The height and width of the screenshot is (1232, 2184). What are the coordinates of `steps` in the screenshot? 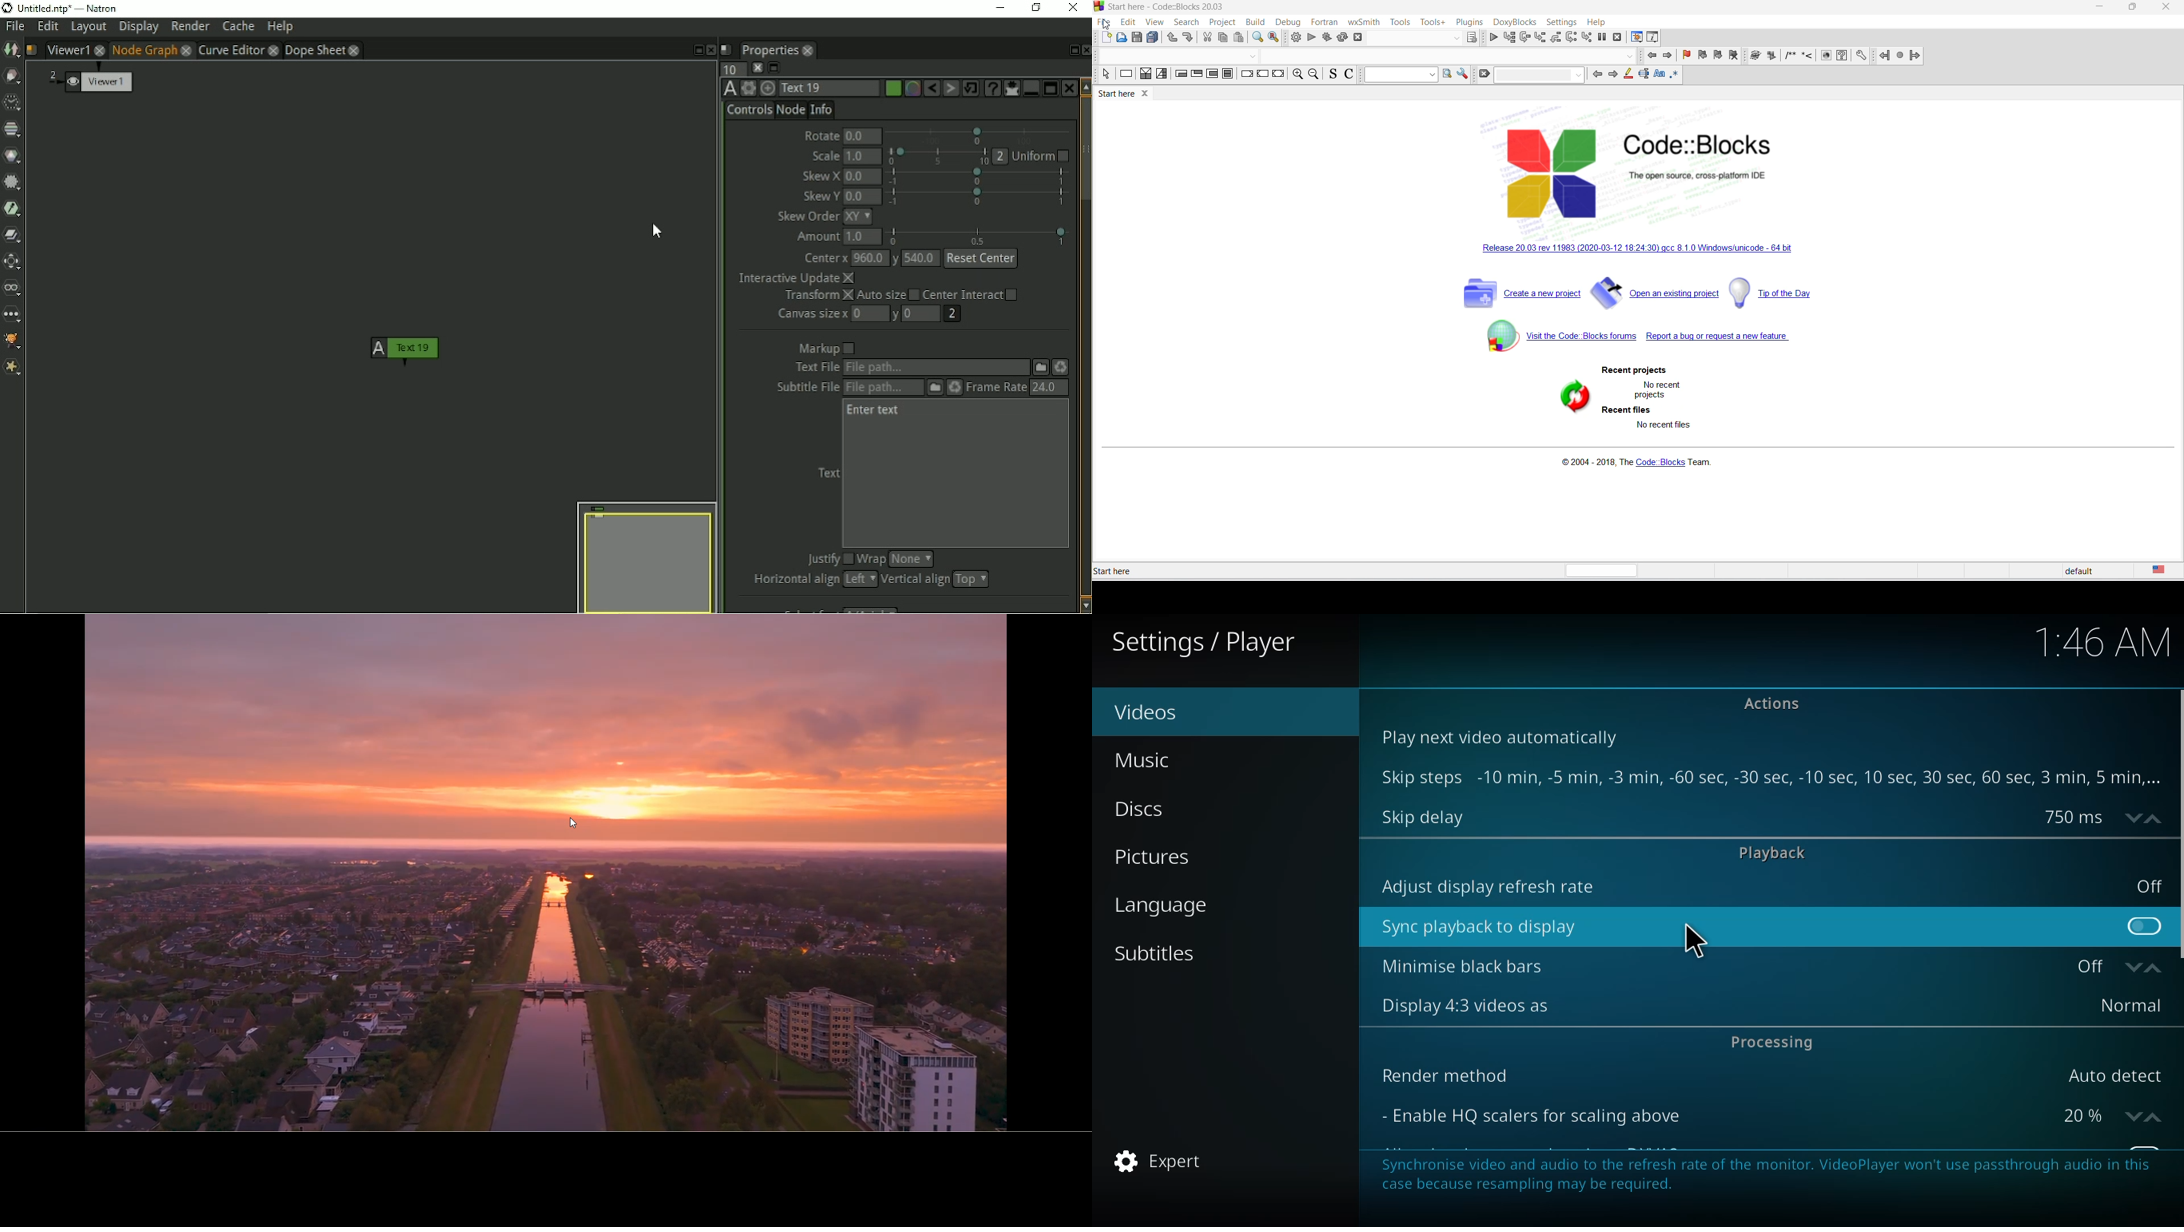 It's located at (1824, 777).